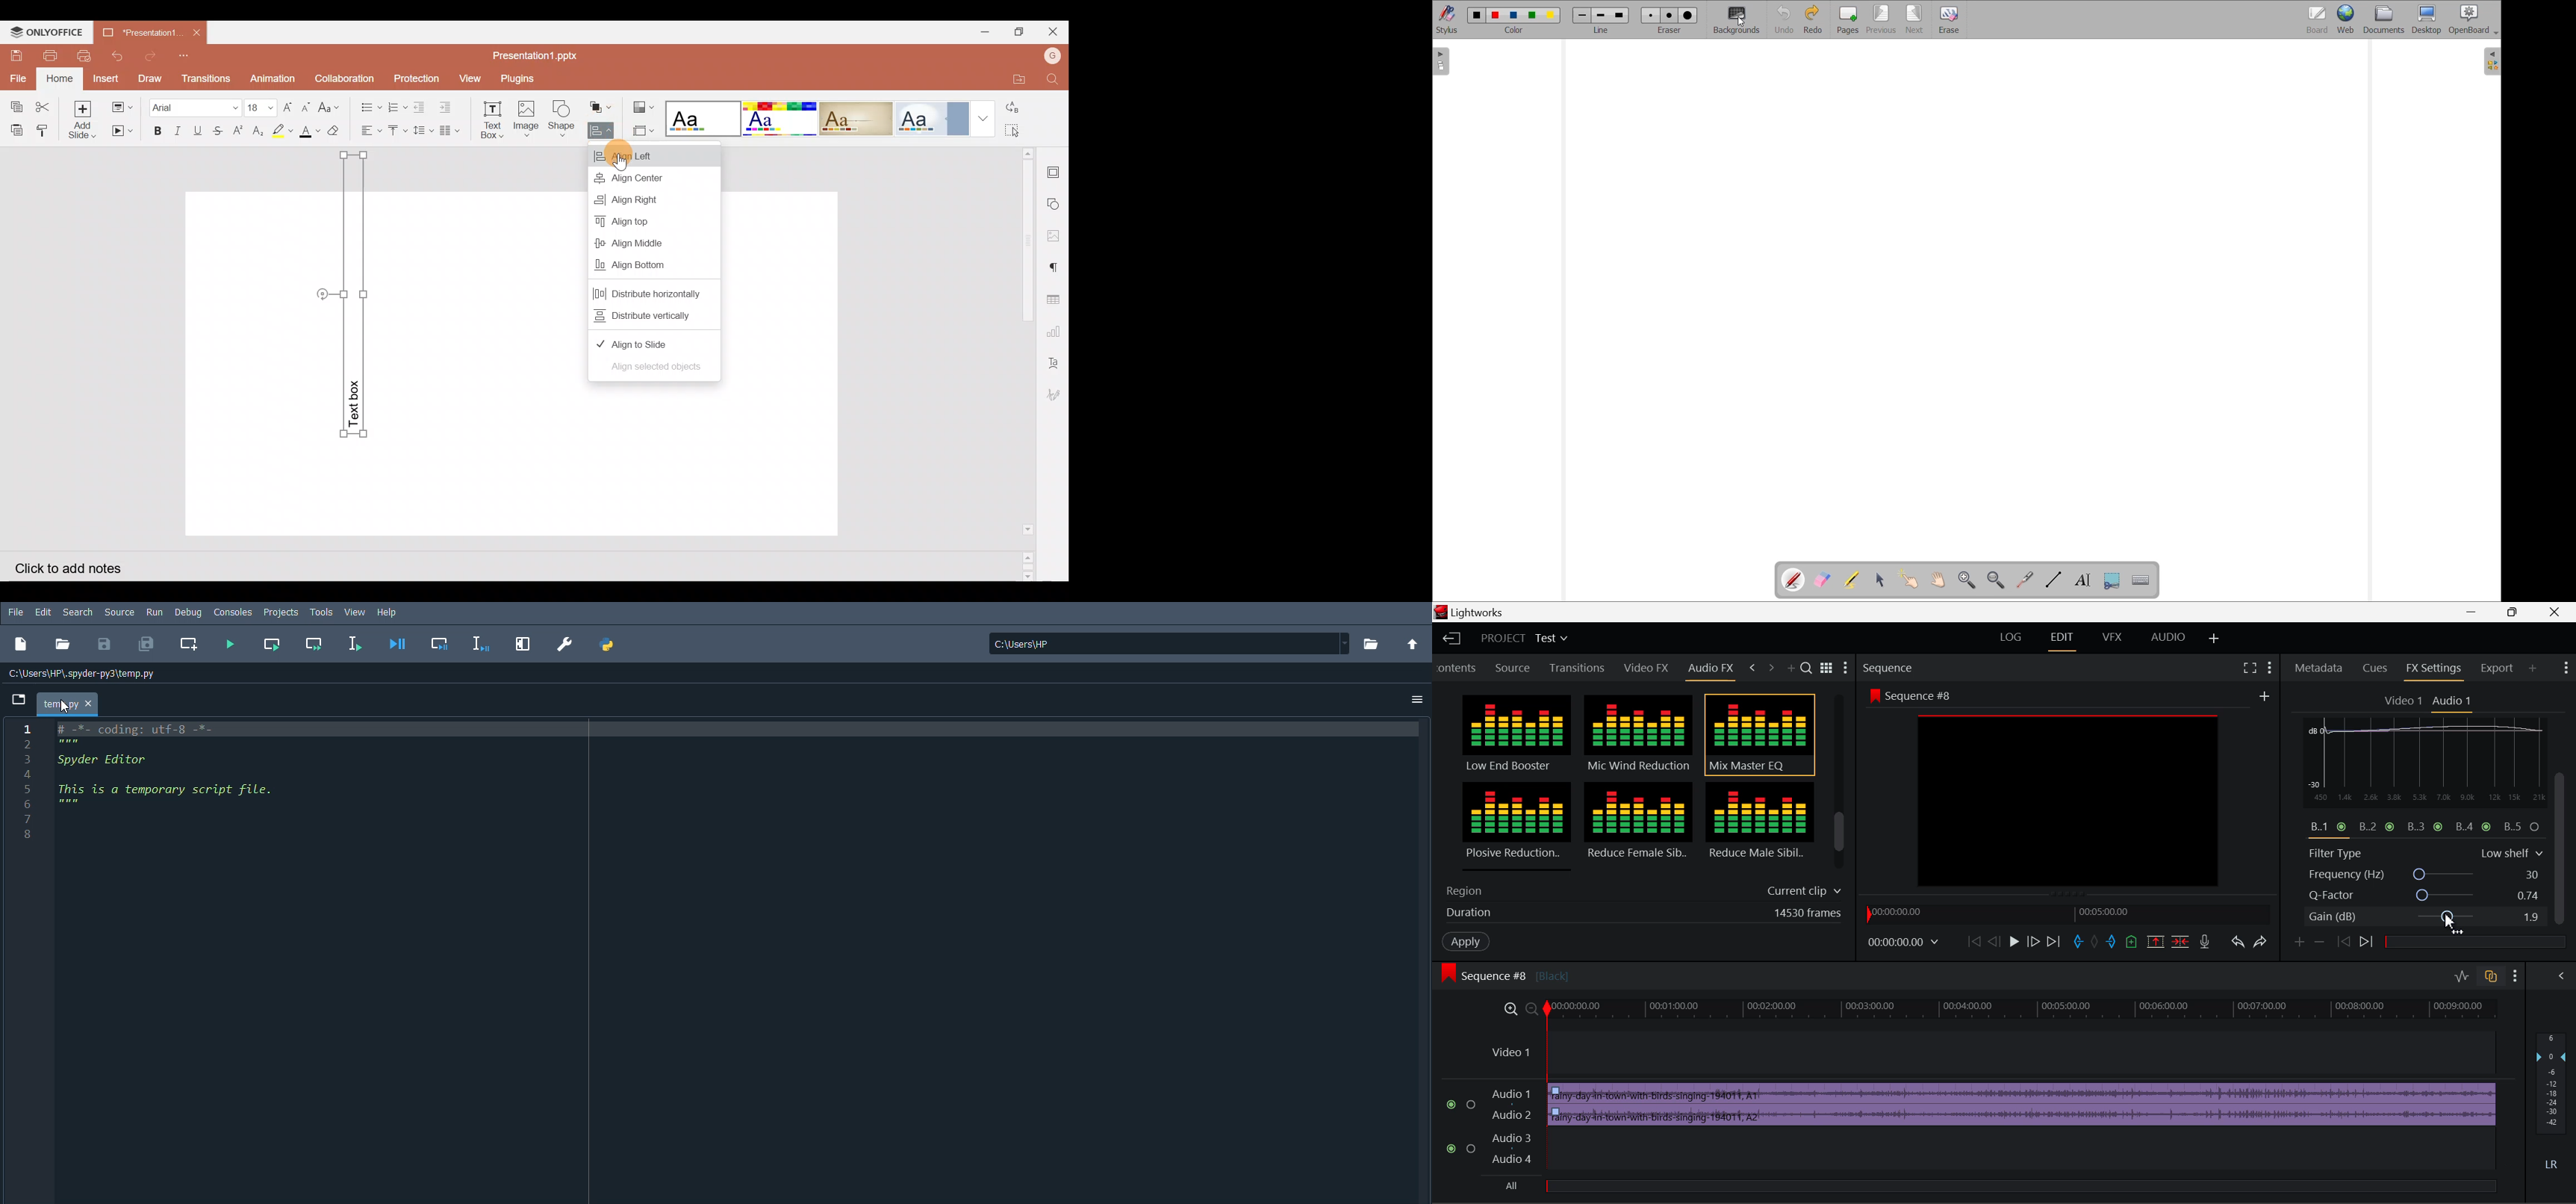 The height and width of the screenshot is (1204, 2576). Describe the element at coordinates (649, 339) in the screenshot. I see `Align to slide` at that location.